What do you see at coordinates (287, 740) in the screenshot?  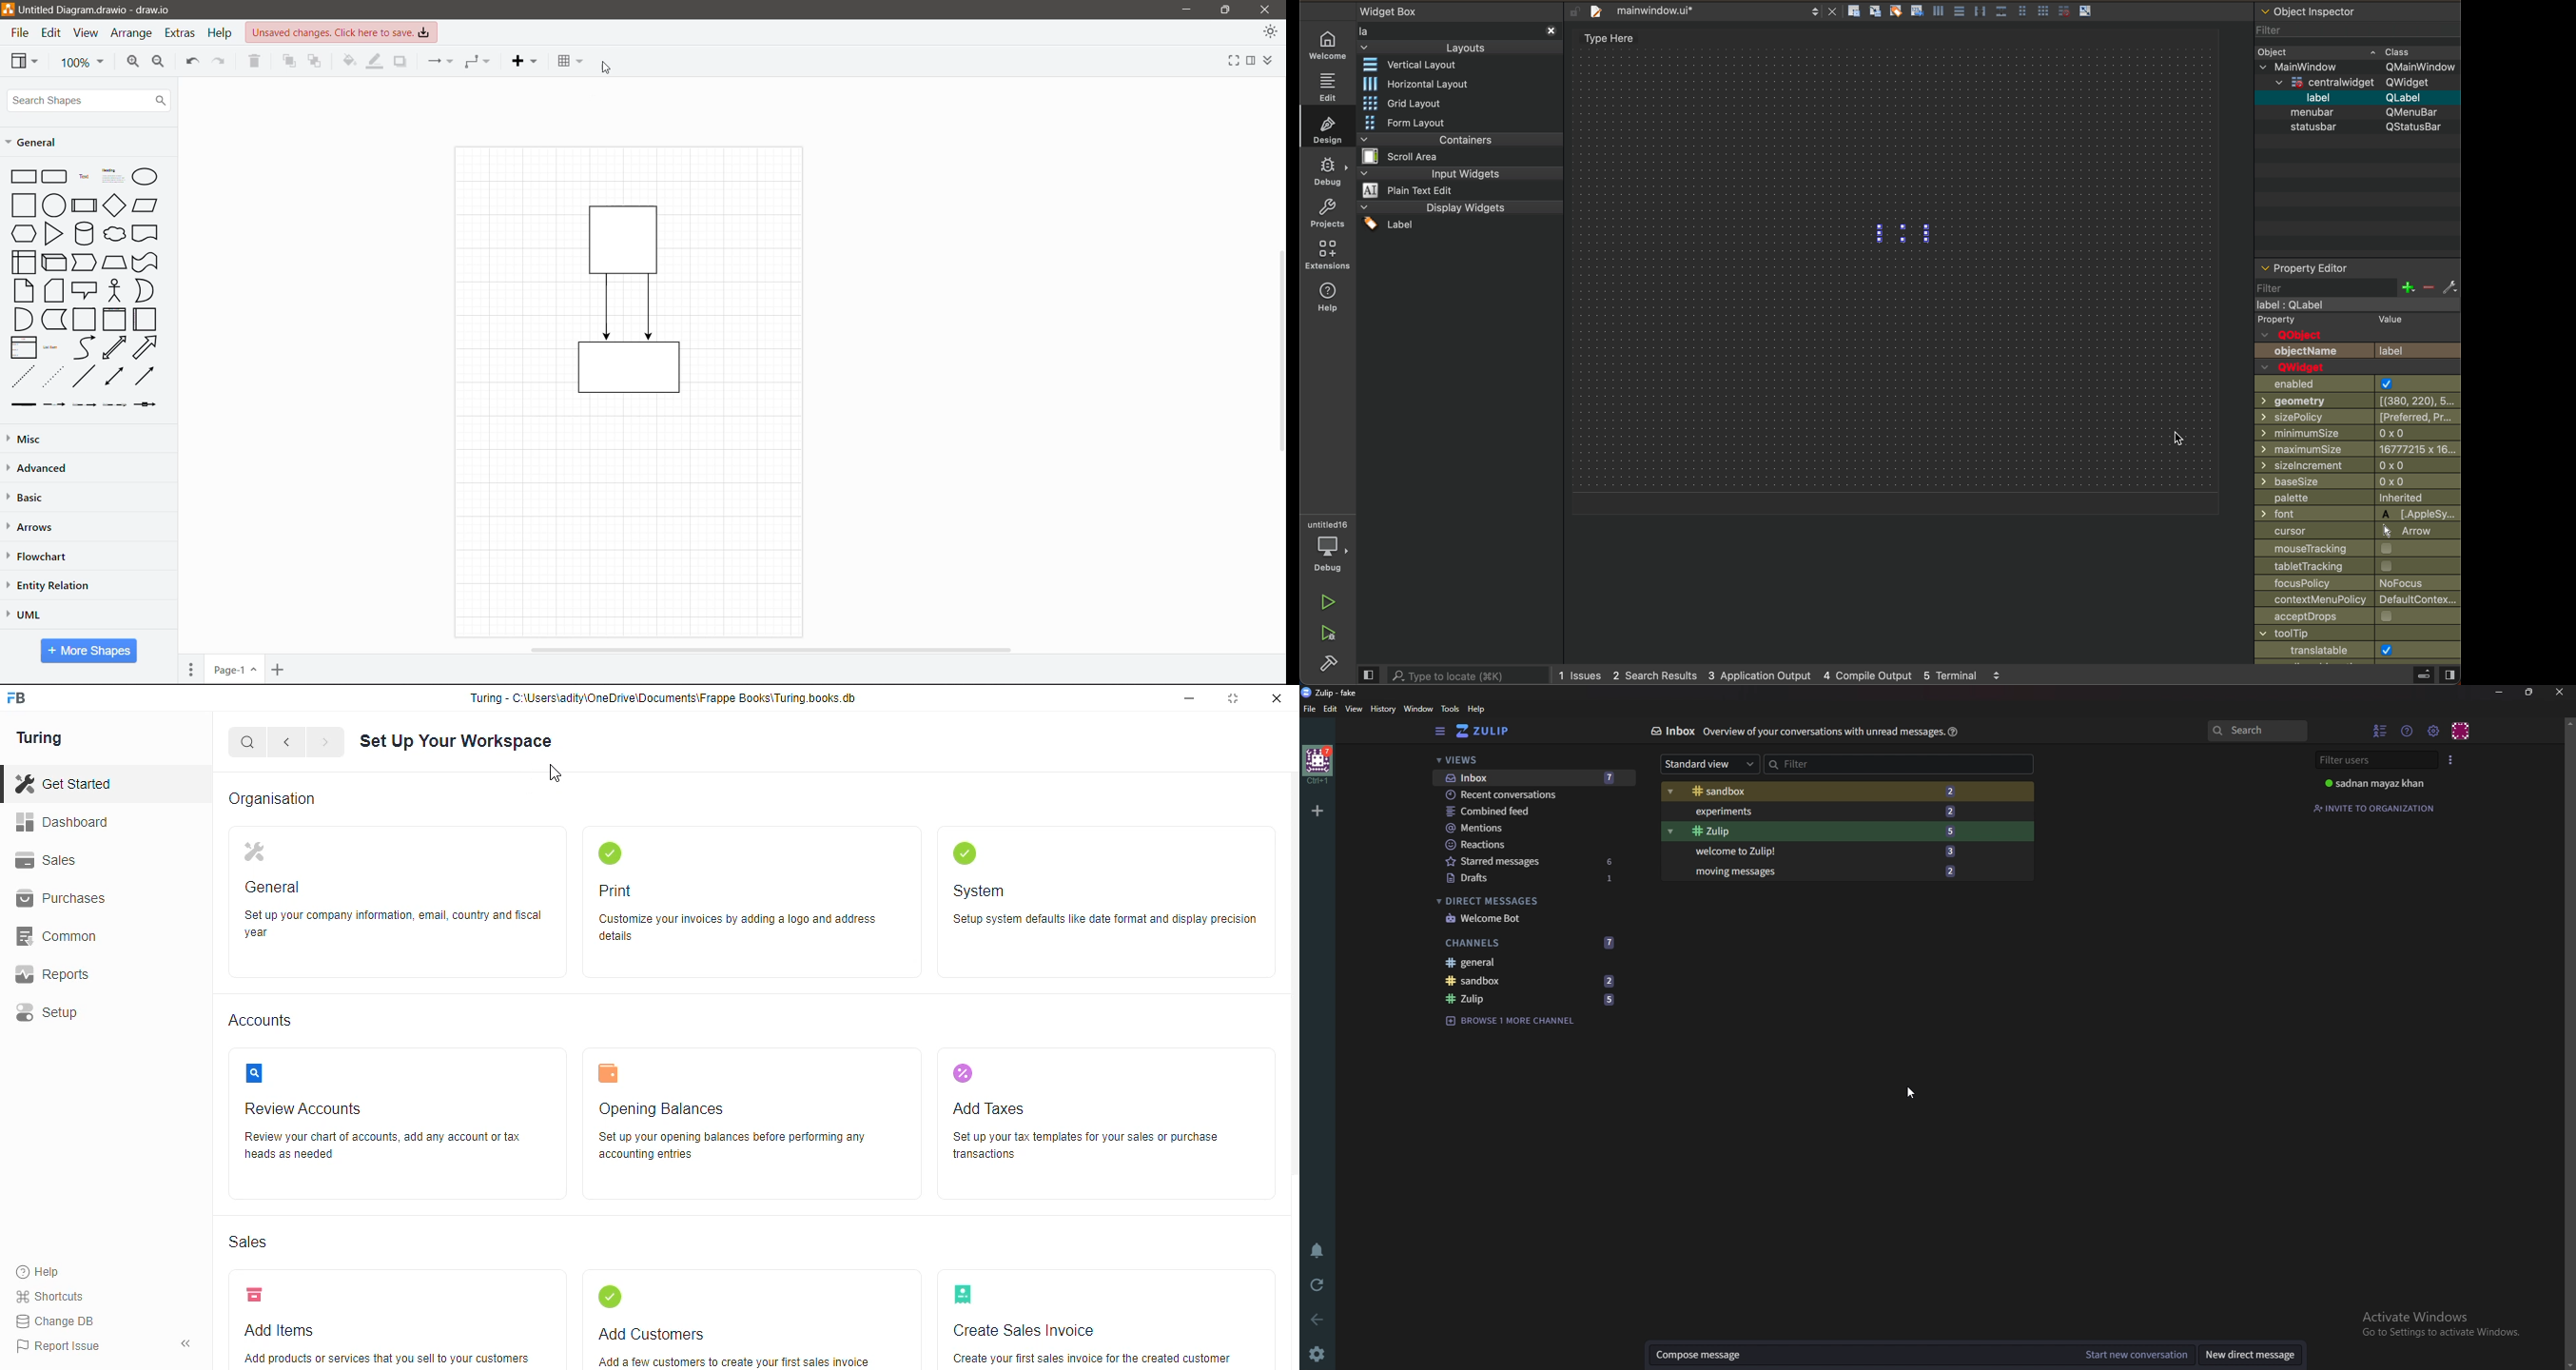 I see `go back` at bounding box center [287, 740].